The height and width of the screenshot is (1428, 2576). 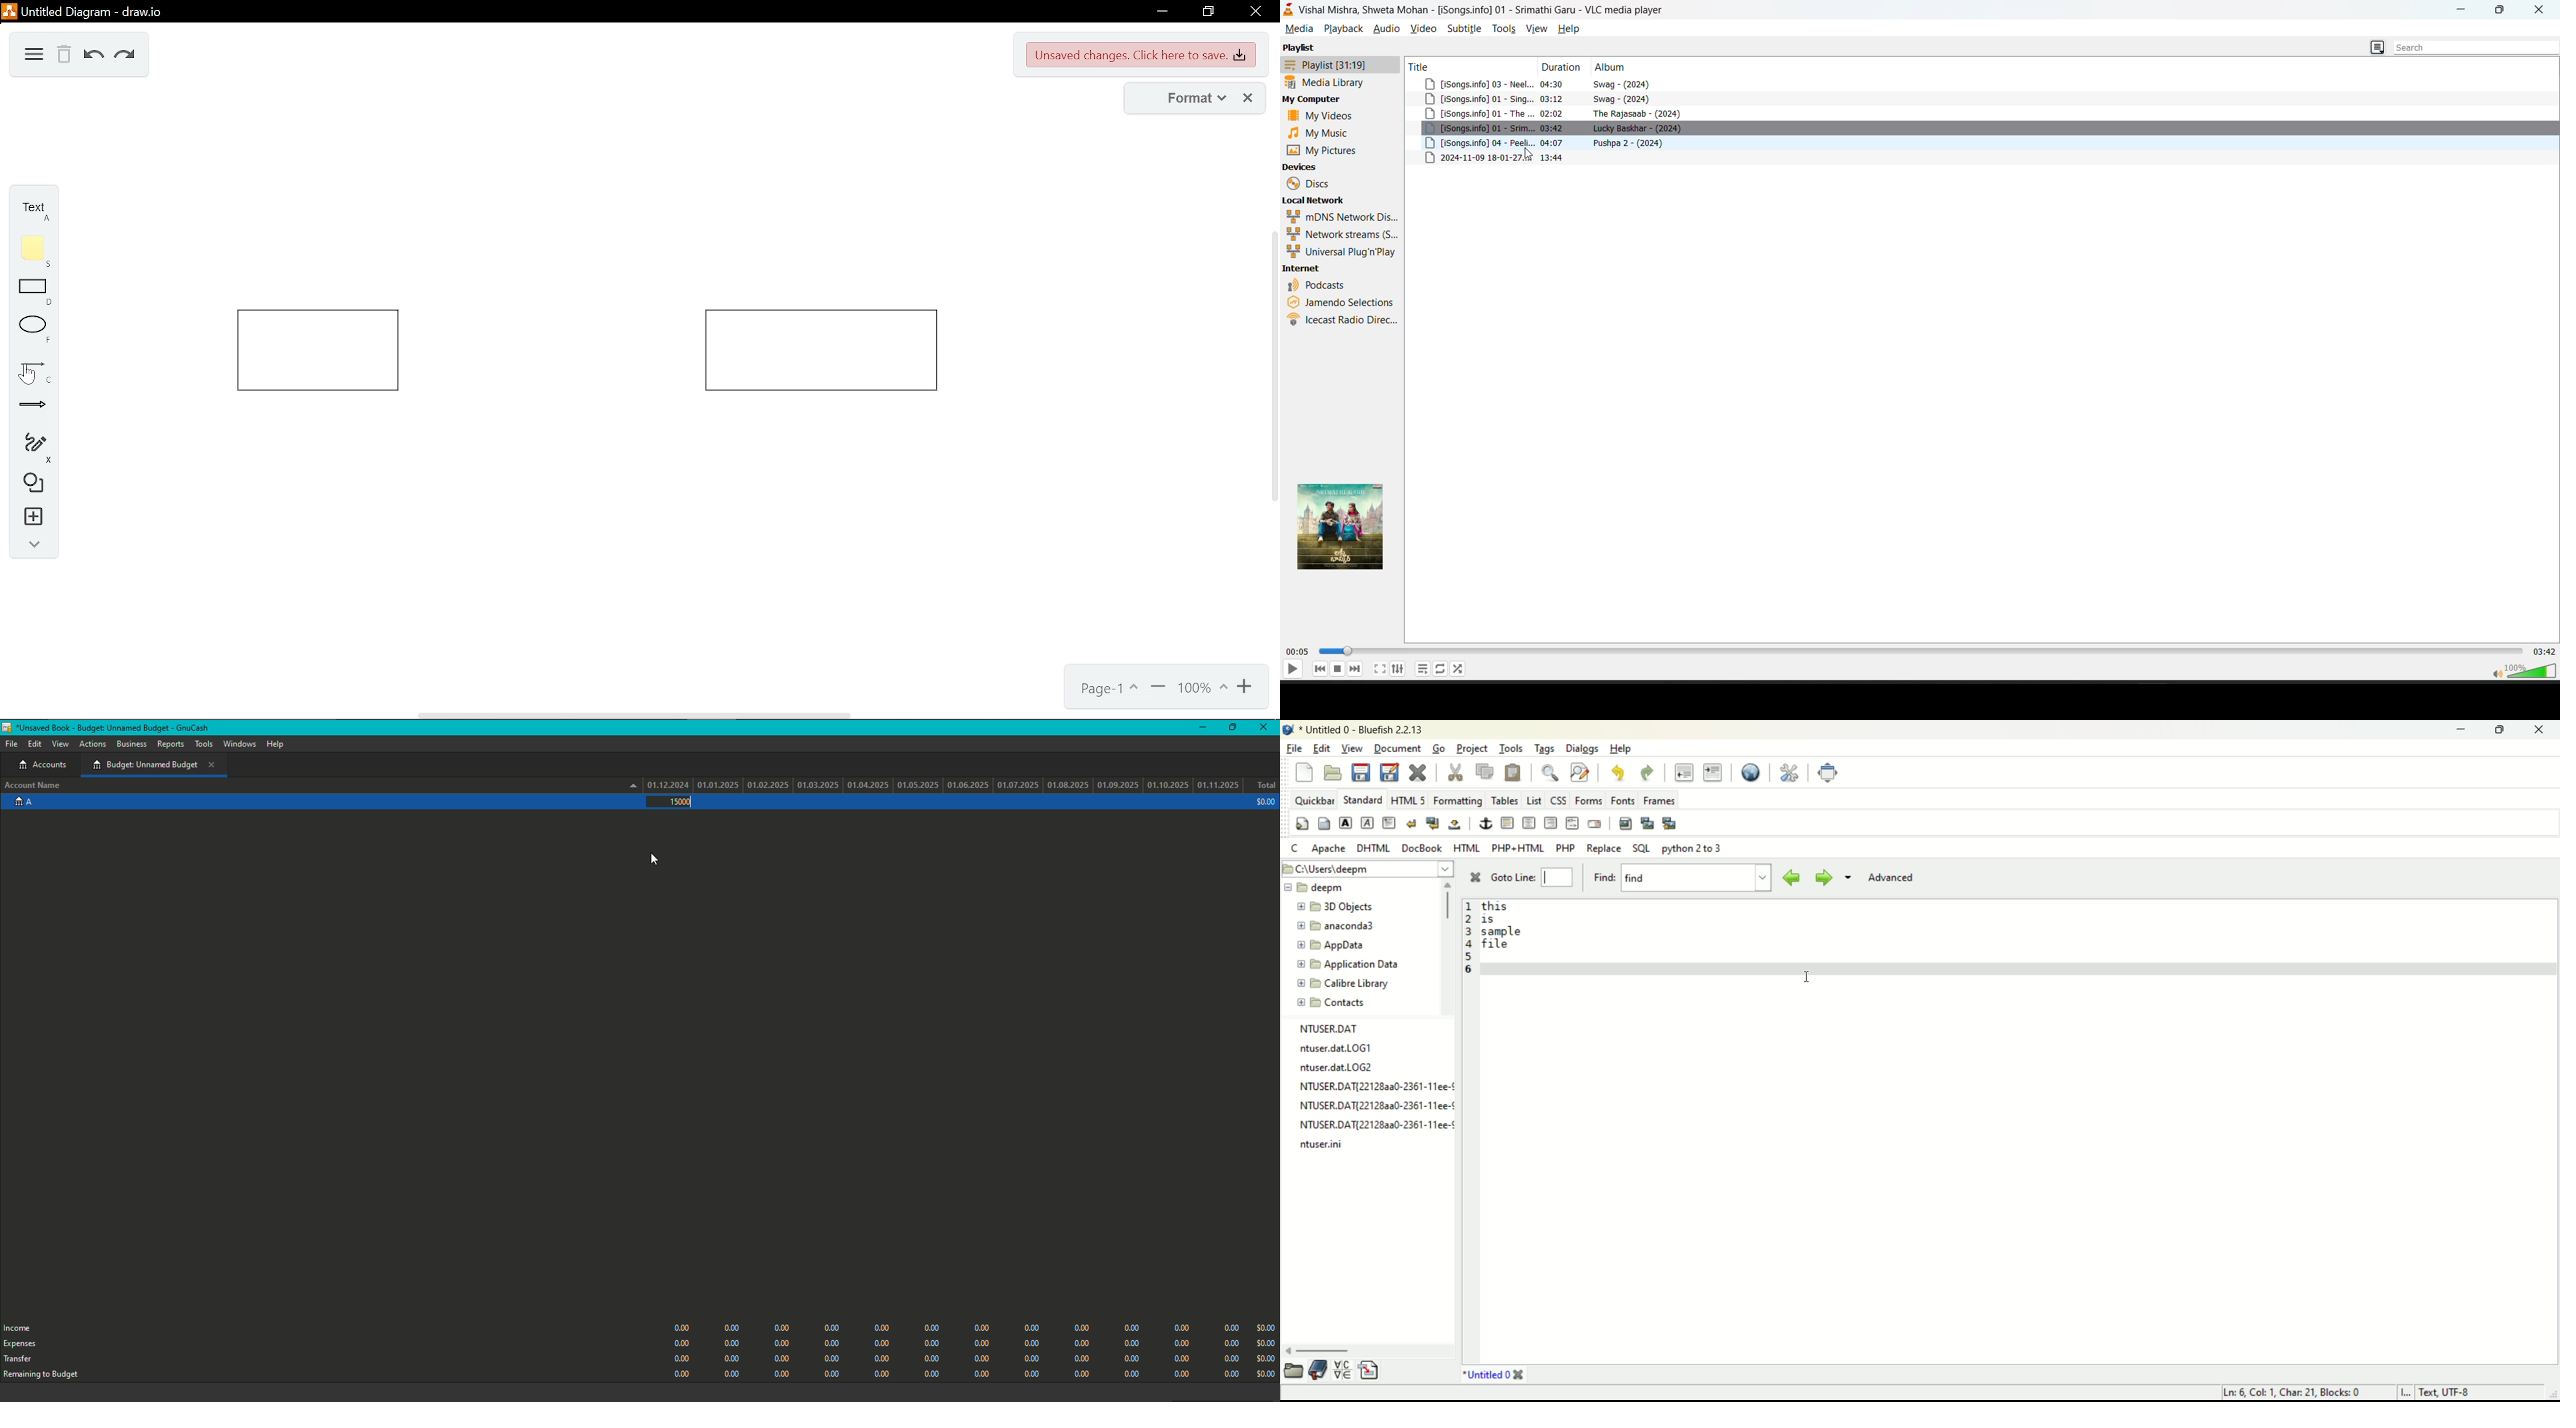 I want to click on video, so click(x=1422, y=27).